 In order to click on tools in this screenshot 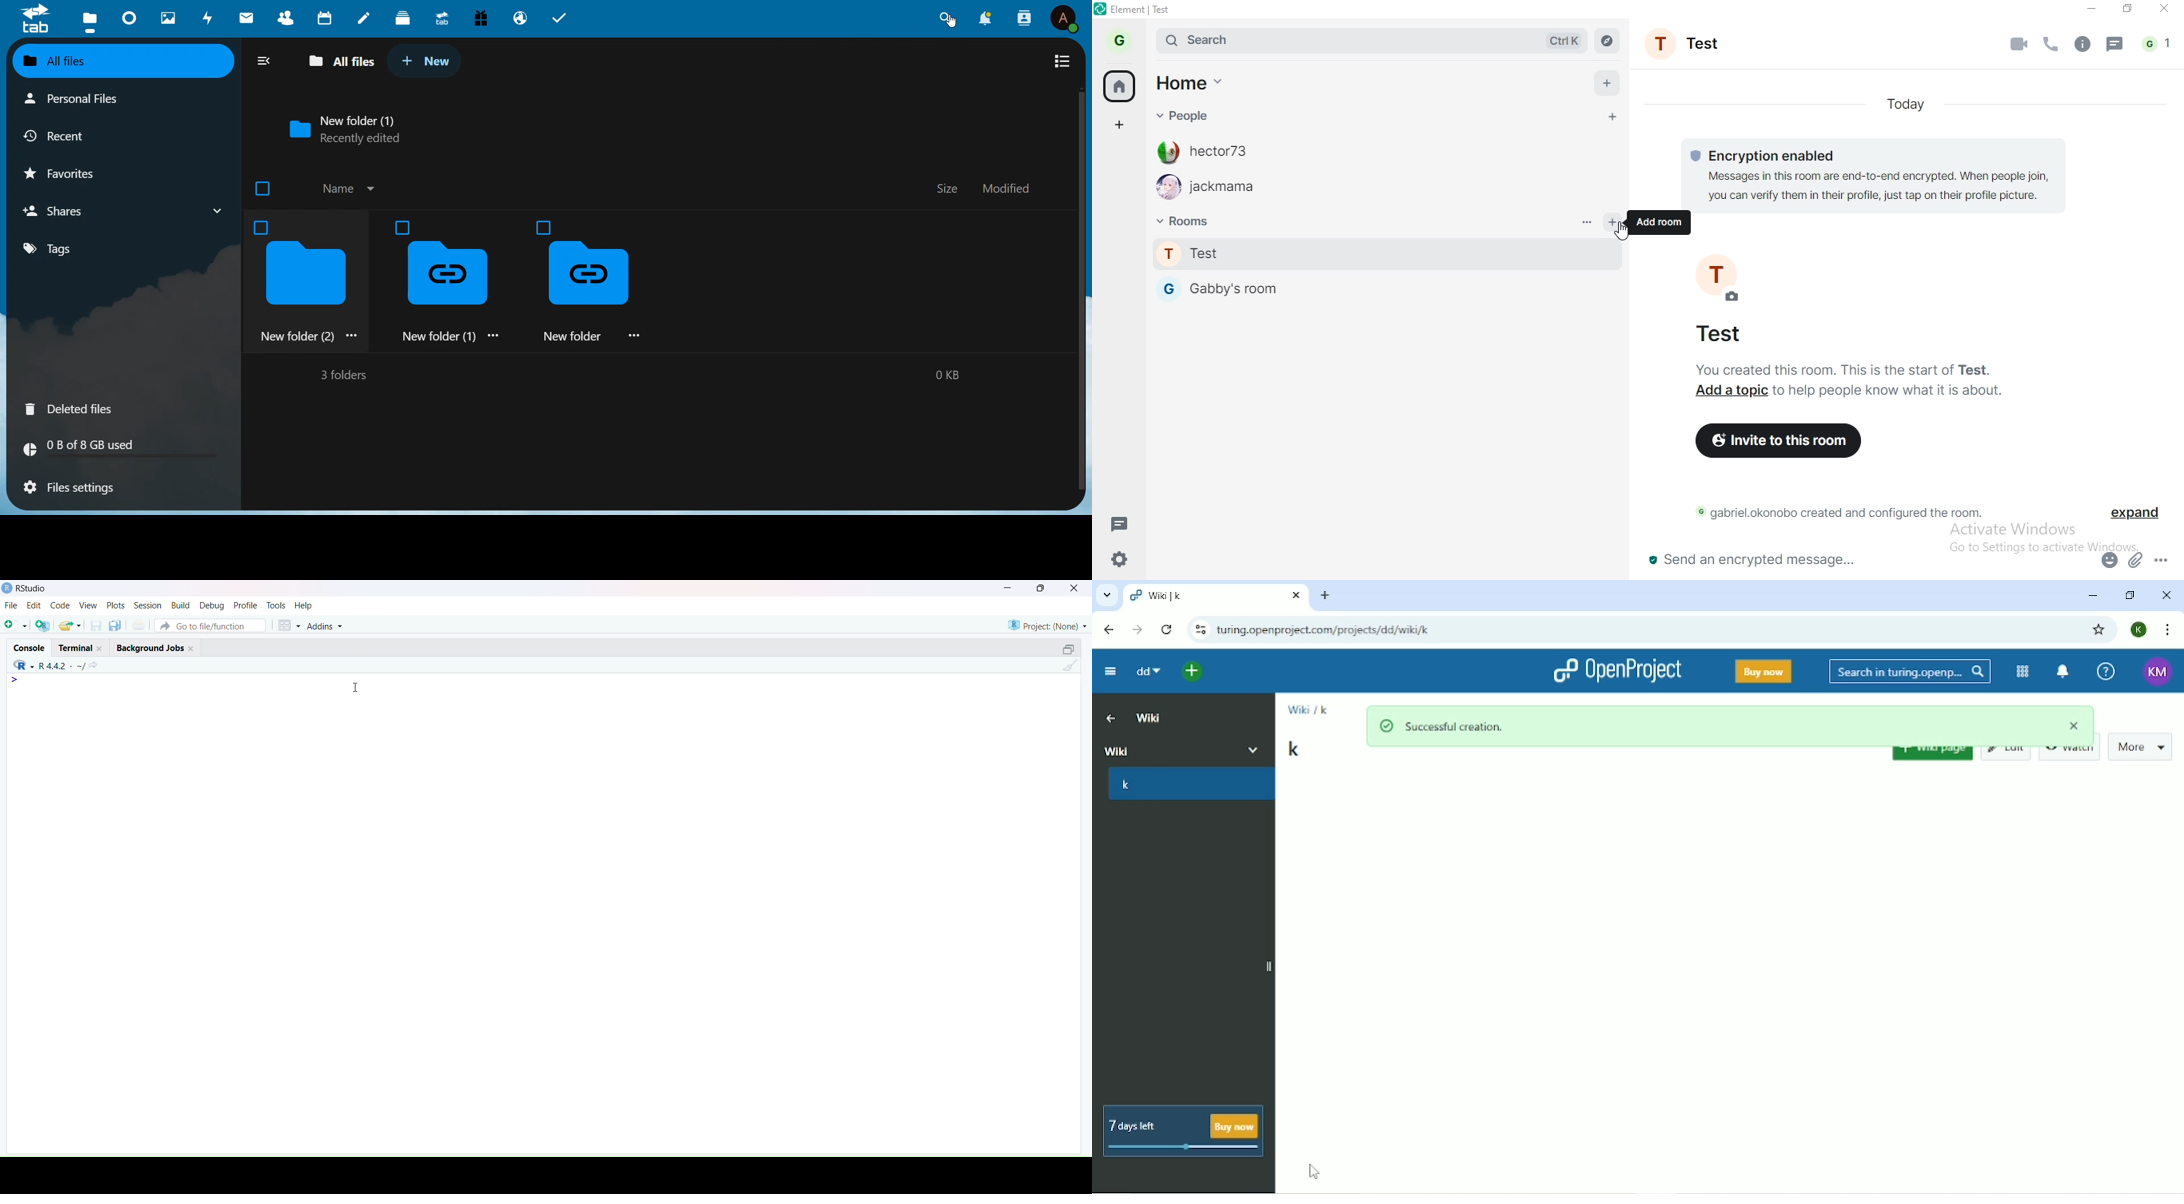, I will do `click(276, 605)`.